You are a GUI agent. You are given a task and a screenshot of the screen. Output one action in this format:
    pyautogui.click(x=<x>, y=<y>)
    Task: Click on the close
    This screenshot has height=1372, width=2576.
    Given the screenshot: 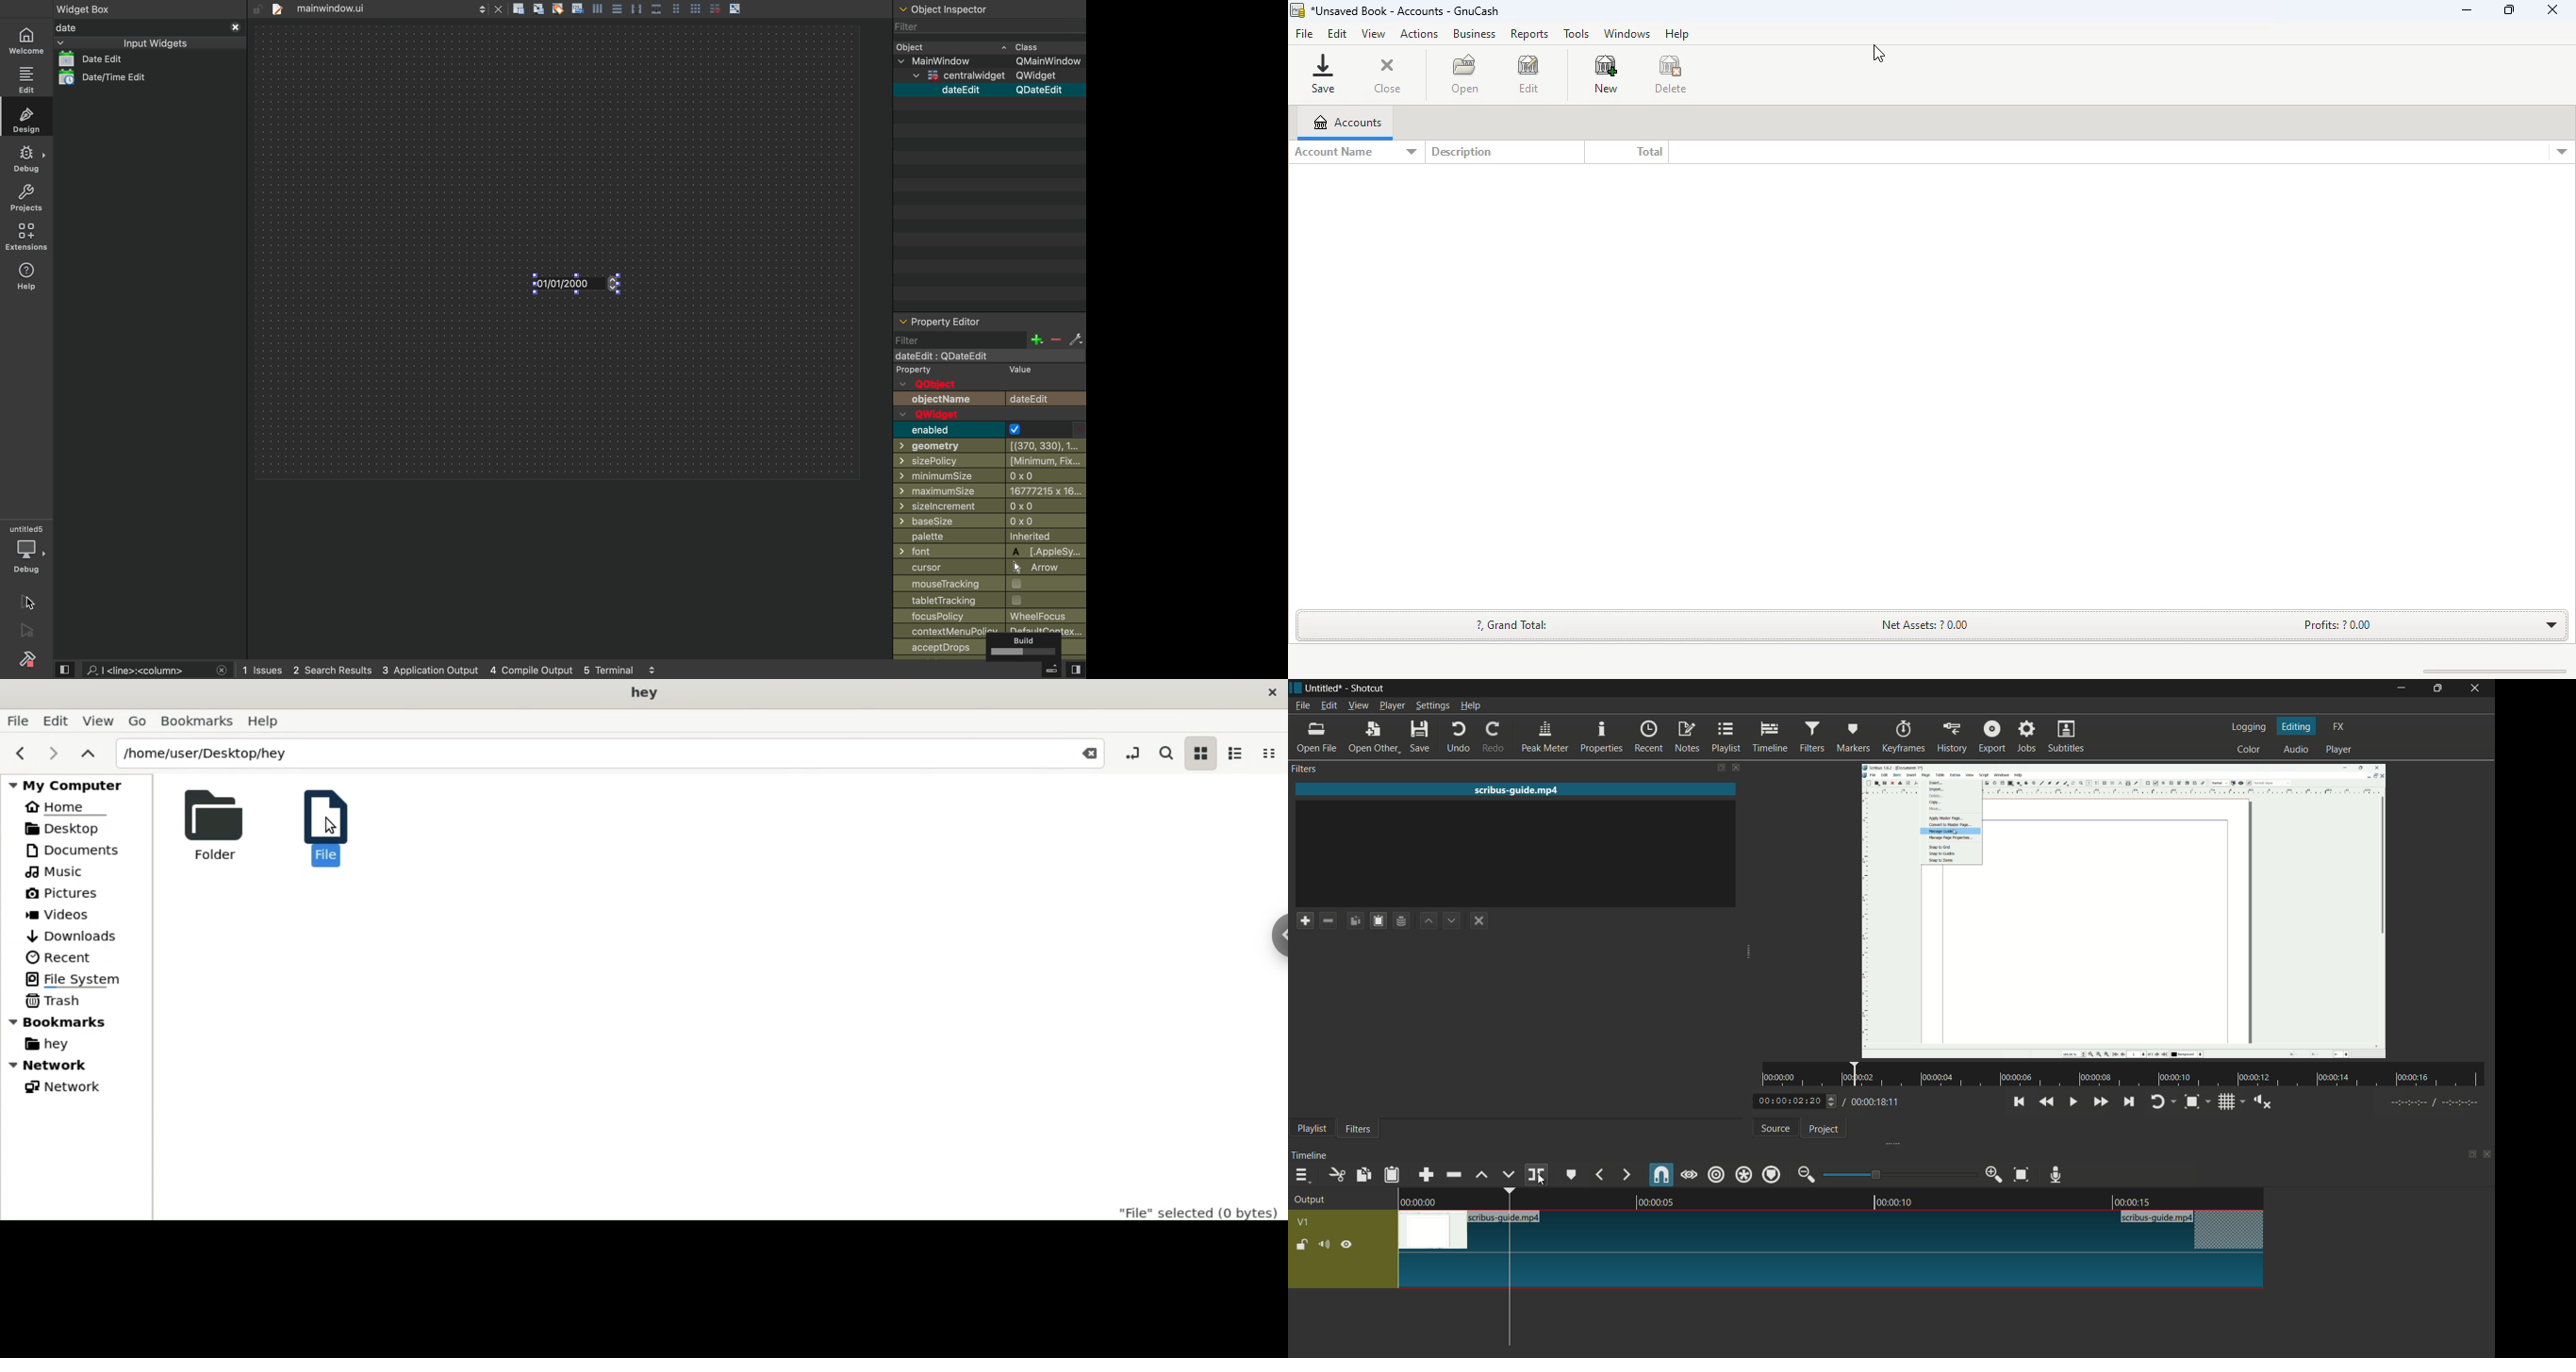 What is the action you would take?
    pyautogui.click(x=236, y=28)
    